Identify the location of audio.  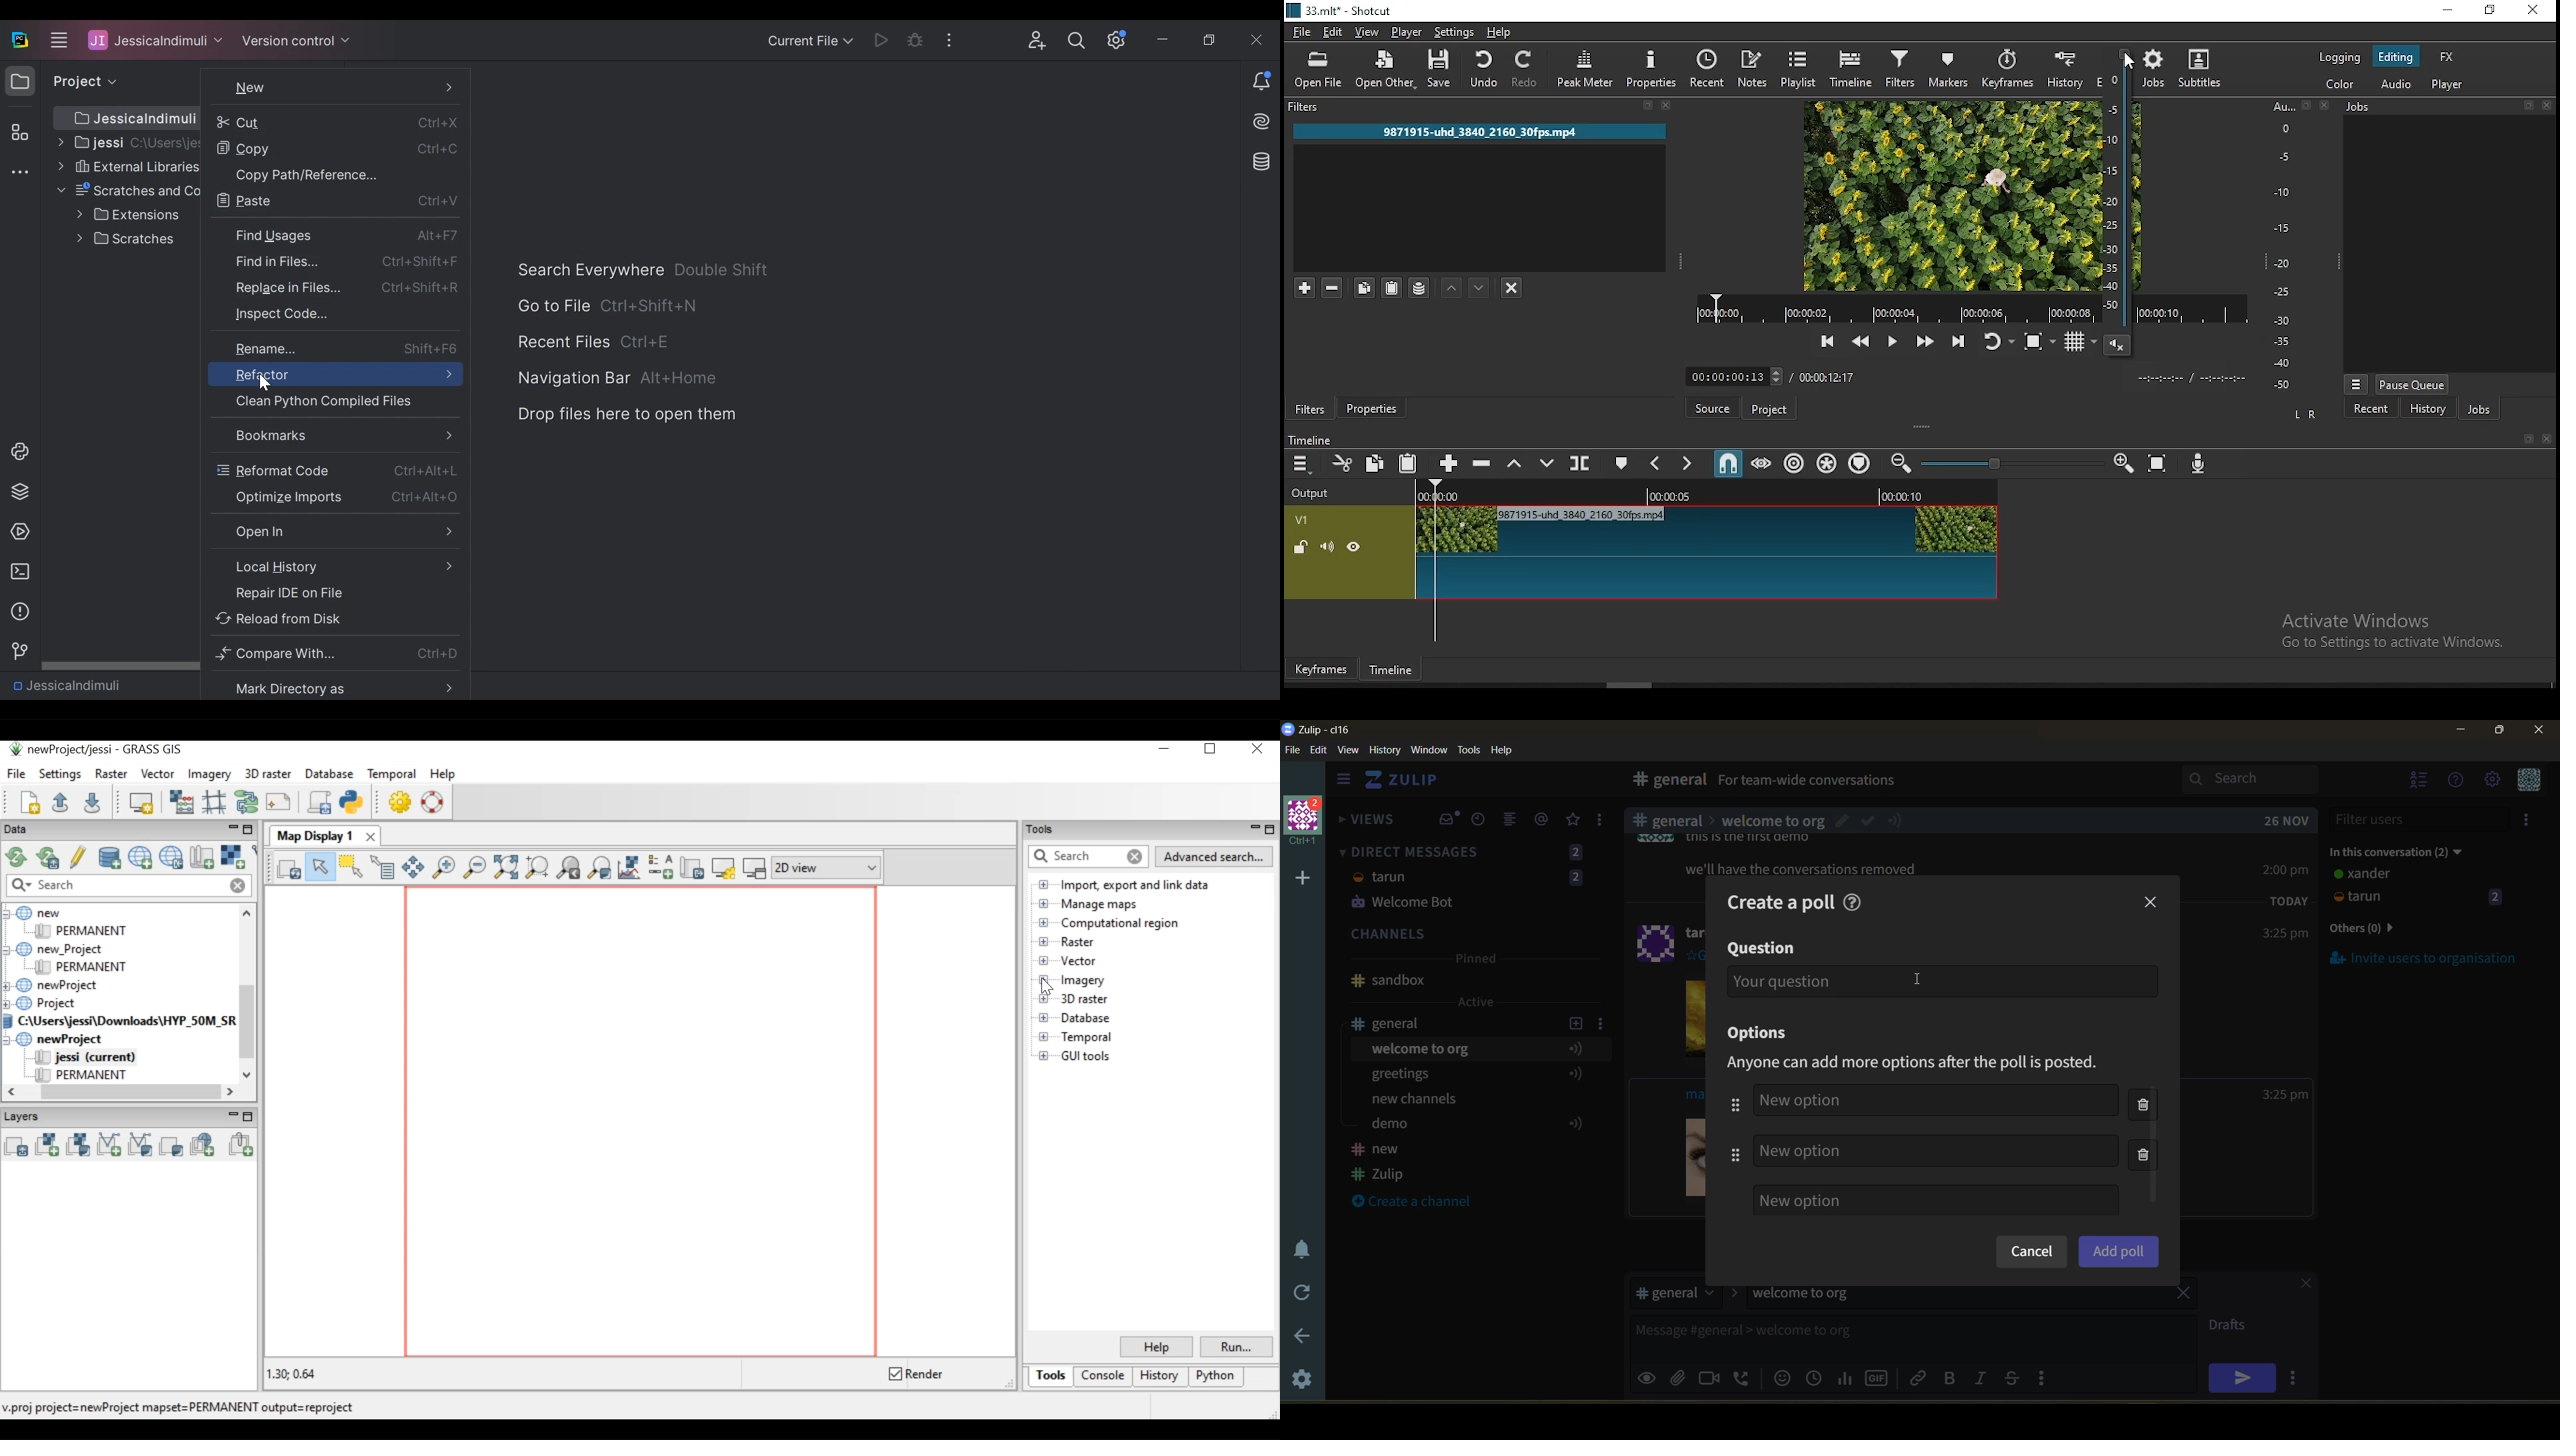
(2396, 81).